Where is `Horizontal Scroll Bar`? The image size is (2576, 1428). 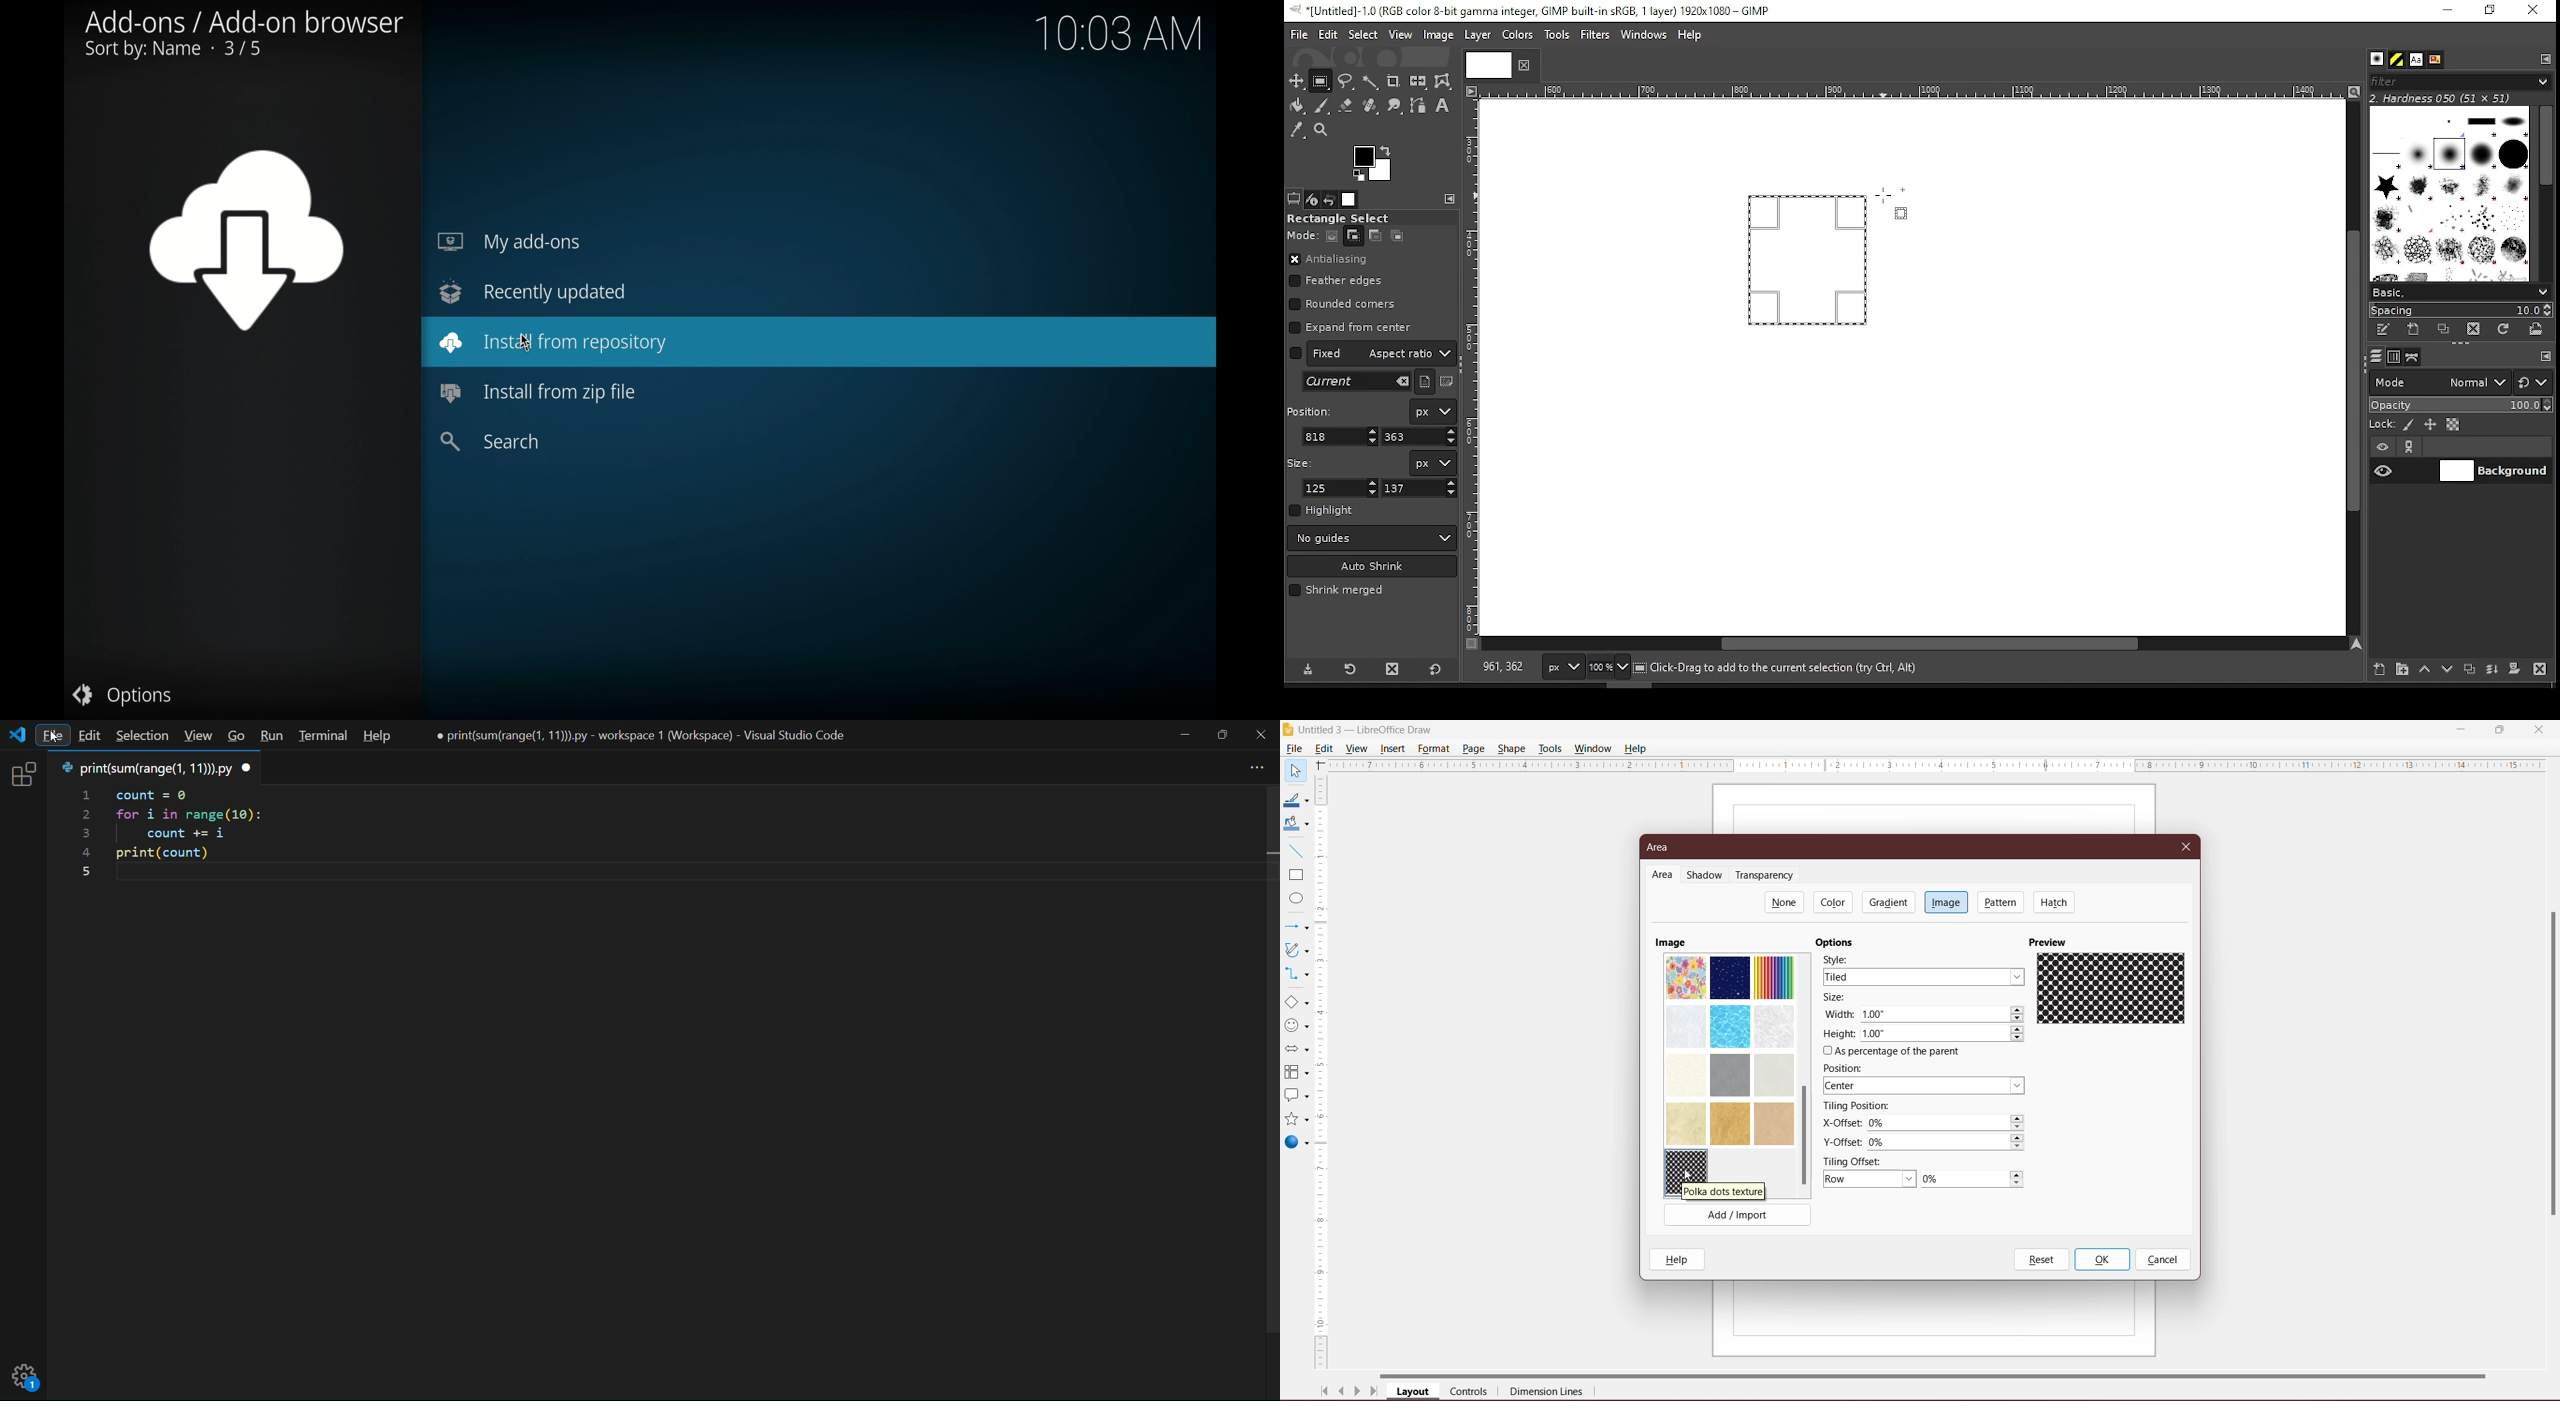 Horizontal Scroll Bar is located at coordinates (1947, 1375).